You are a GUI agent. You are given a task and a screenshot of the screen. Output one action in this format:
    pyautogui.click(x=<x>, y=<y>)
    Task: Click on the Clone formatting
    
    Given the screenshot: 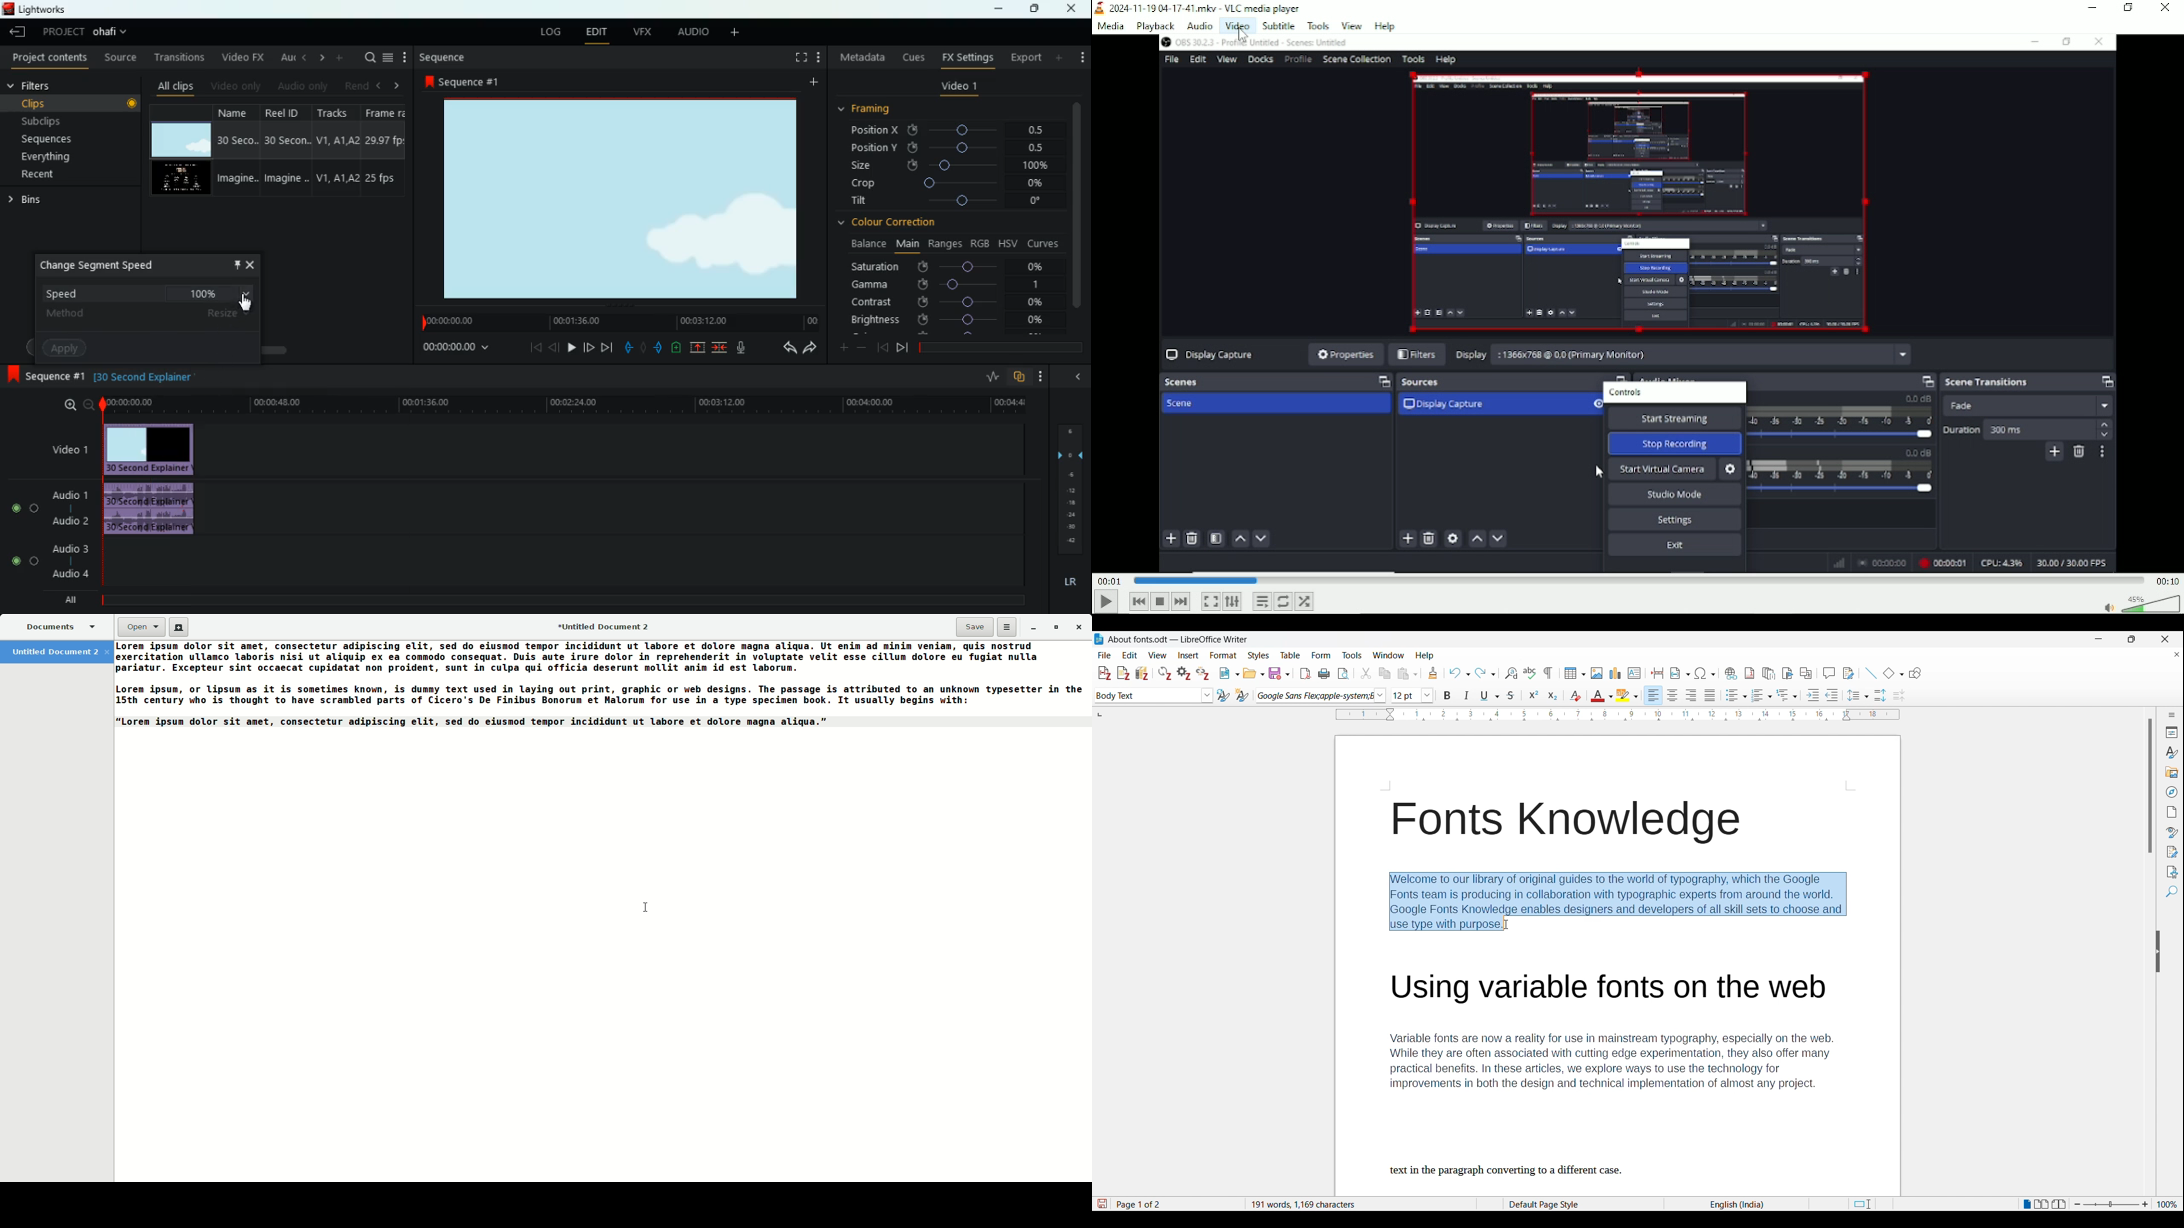 What is the action you would take?
    pyautogui.click(x=1433, y=673)
    